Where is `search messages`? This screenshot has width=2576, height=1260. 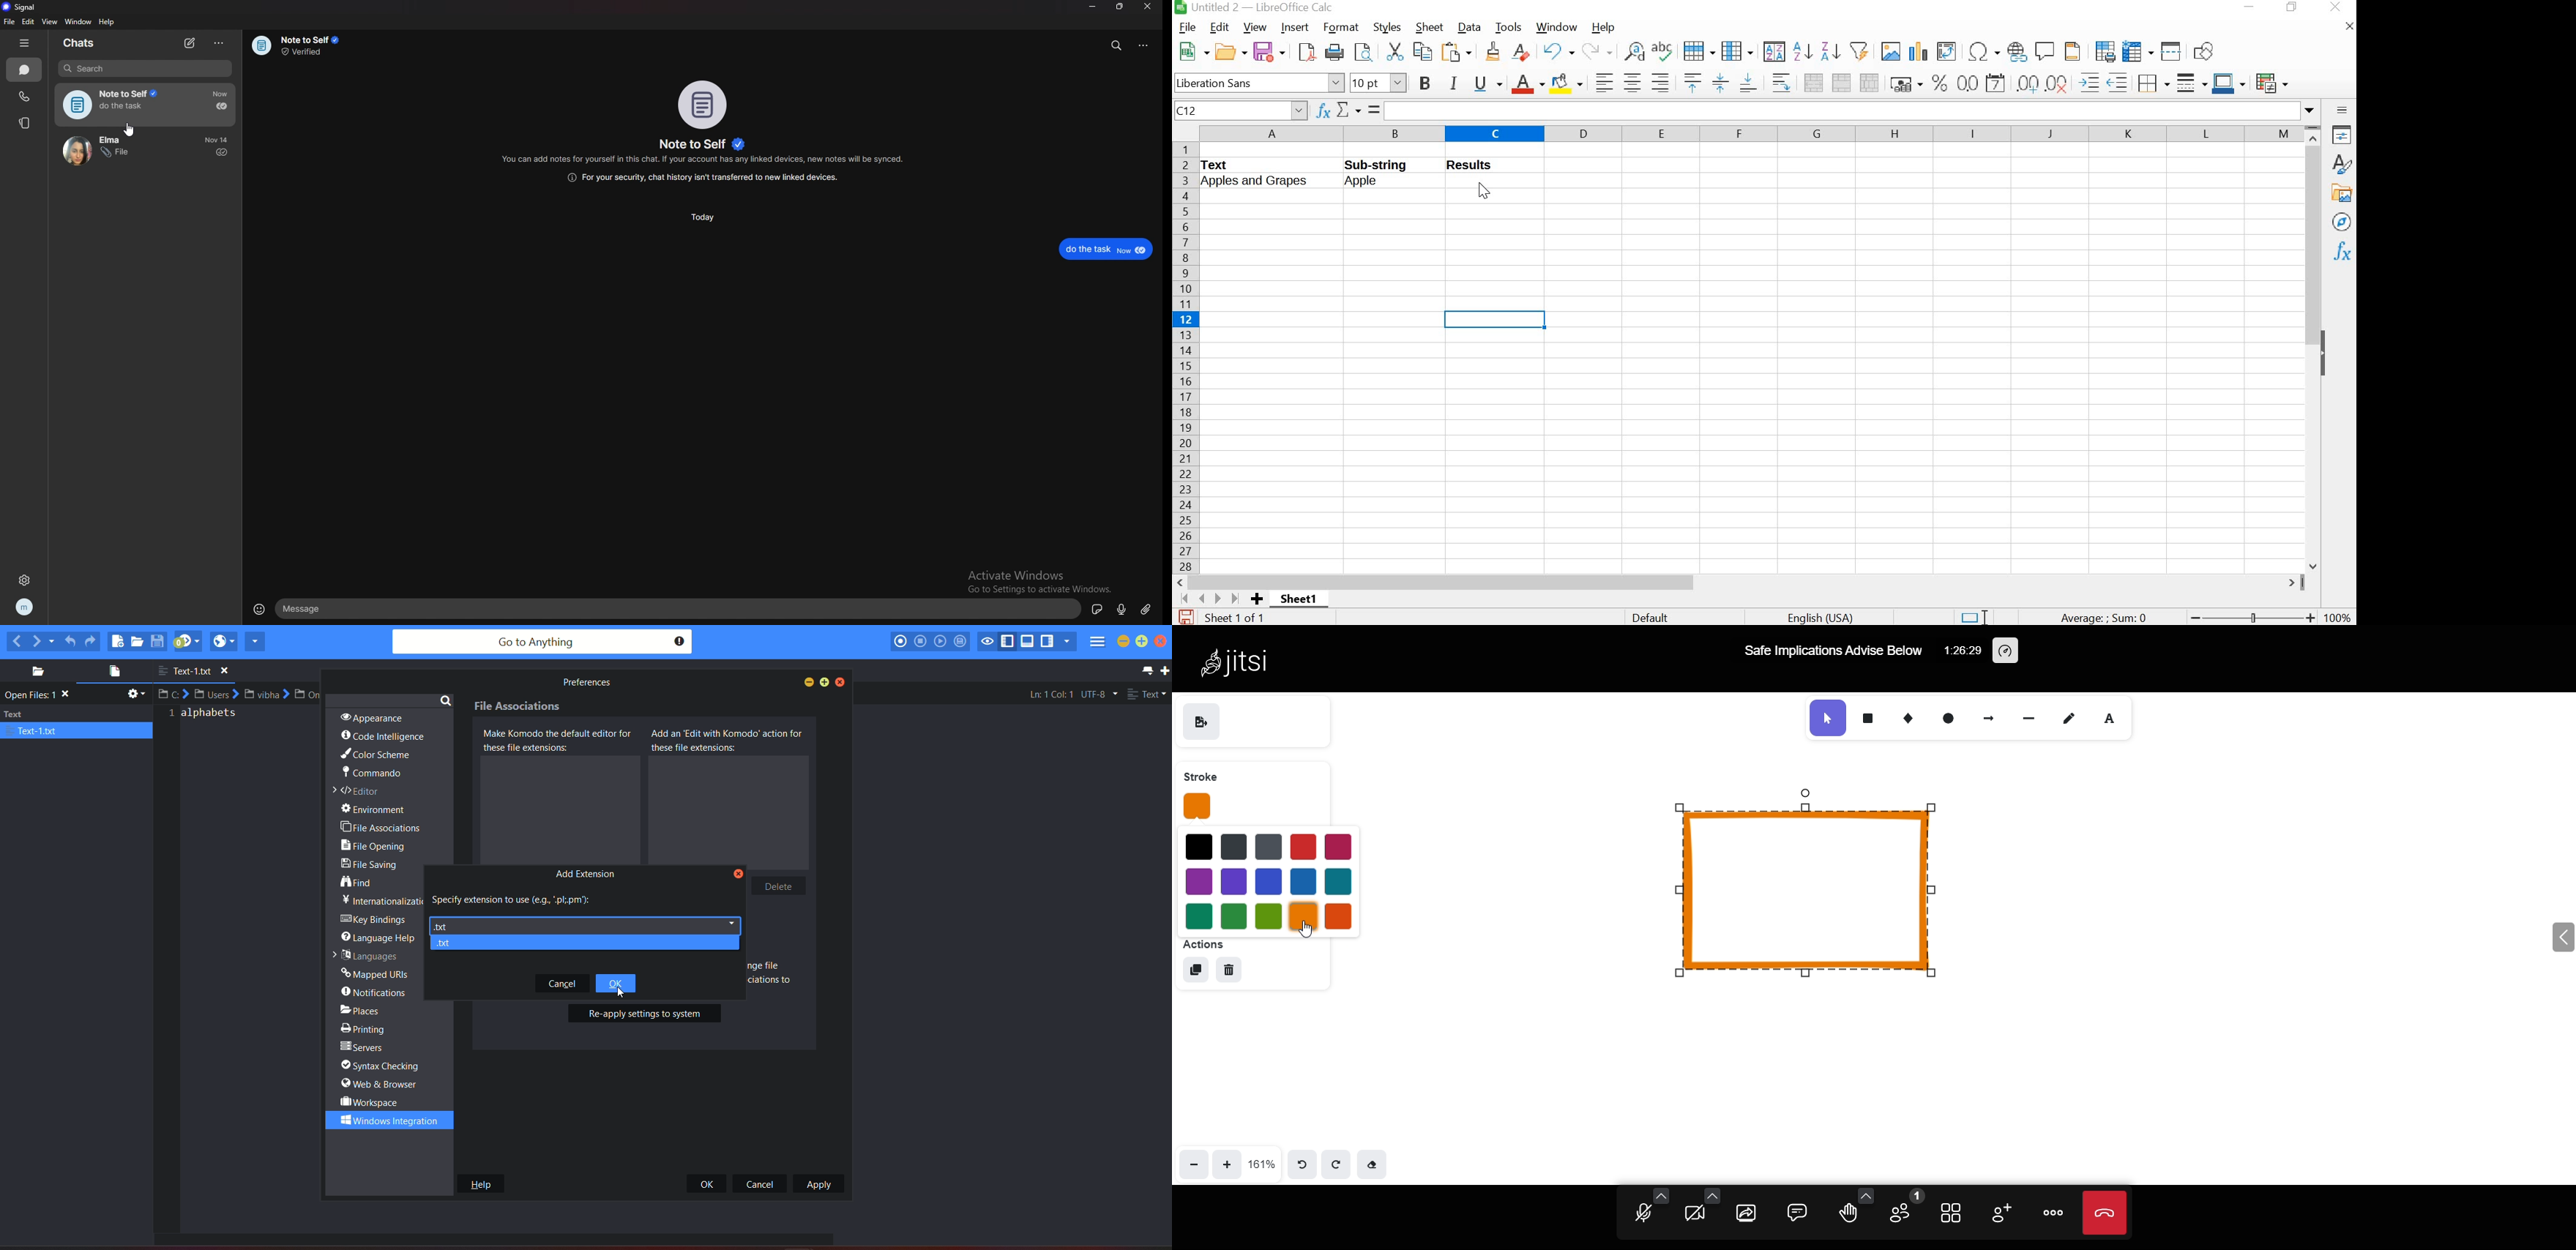 search messages is located at coordinates (1119, 44).